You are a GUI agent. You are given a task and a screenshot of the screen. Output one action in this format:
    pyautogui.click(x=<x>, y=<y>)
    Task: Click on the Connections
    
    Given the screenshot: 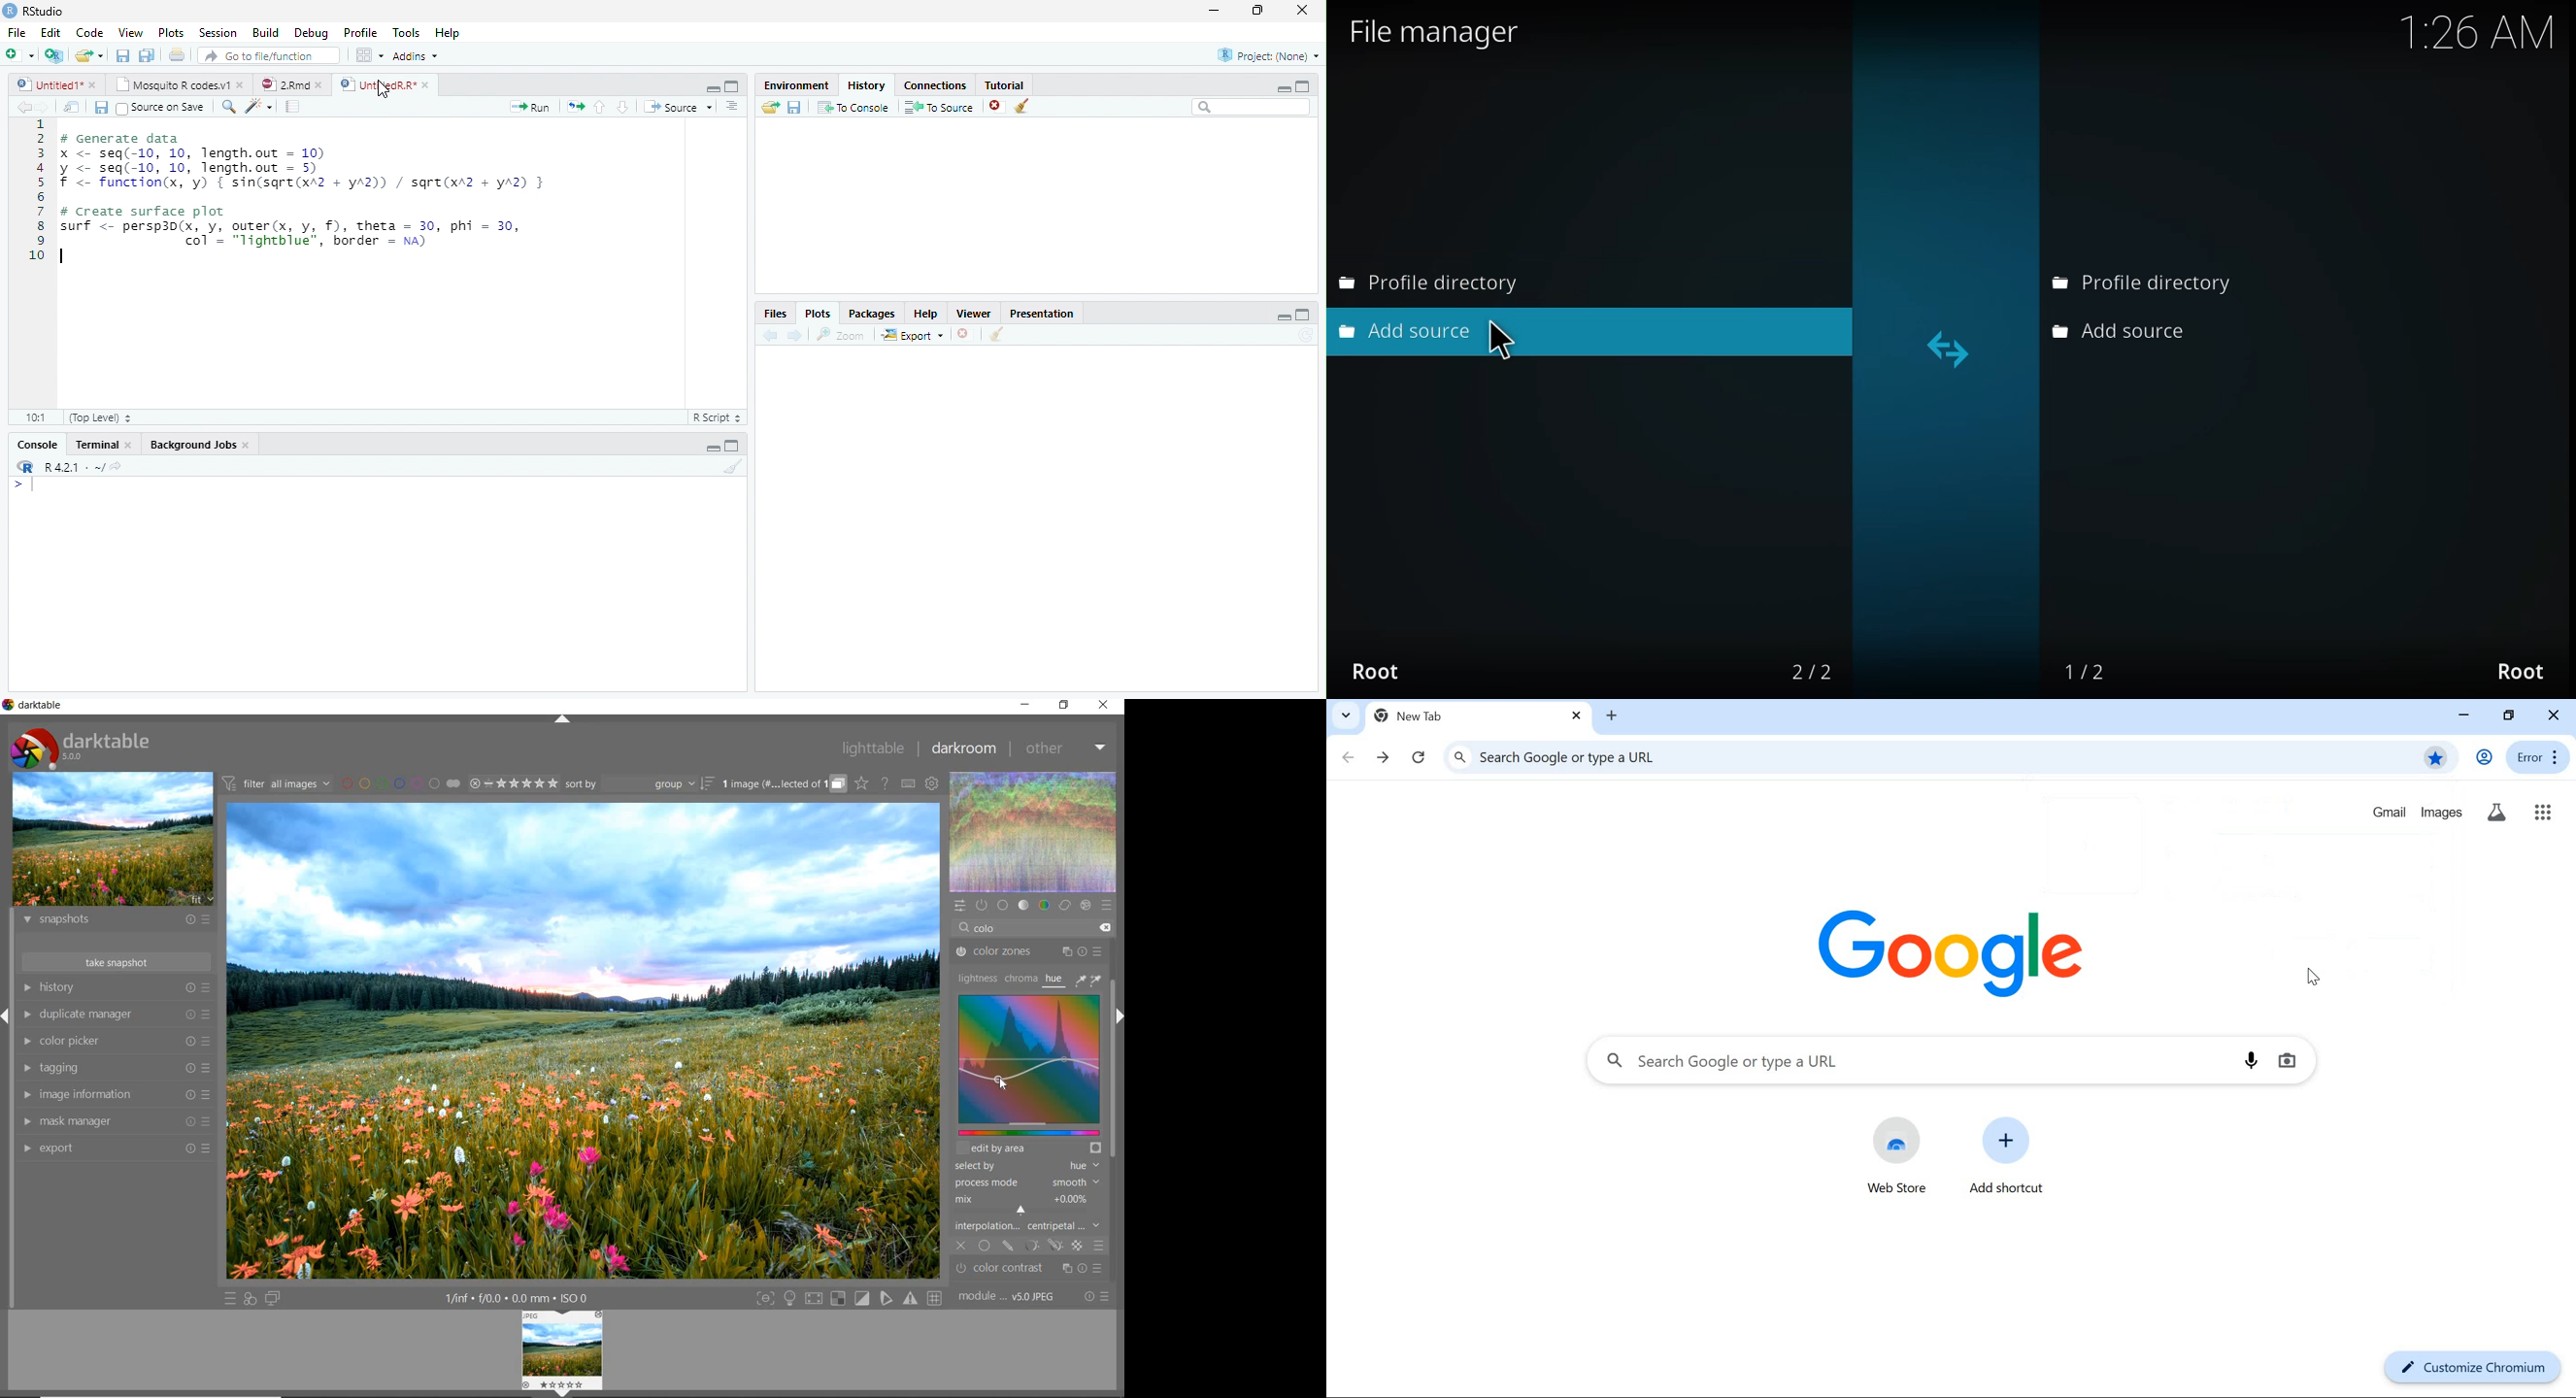 What is the action you would take?
    pyautogui.click(x=935, y=84)
    